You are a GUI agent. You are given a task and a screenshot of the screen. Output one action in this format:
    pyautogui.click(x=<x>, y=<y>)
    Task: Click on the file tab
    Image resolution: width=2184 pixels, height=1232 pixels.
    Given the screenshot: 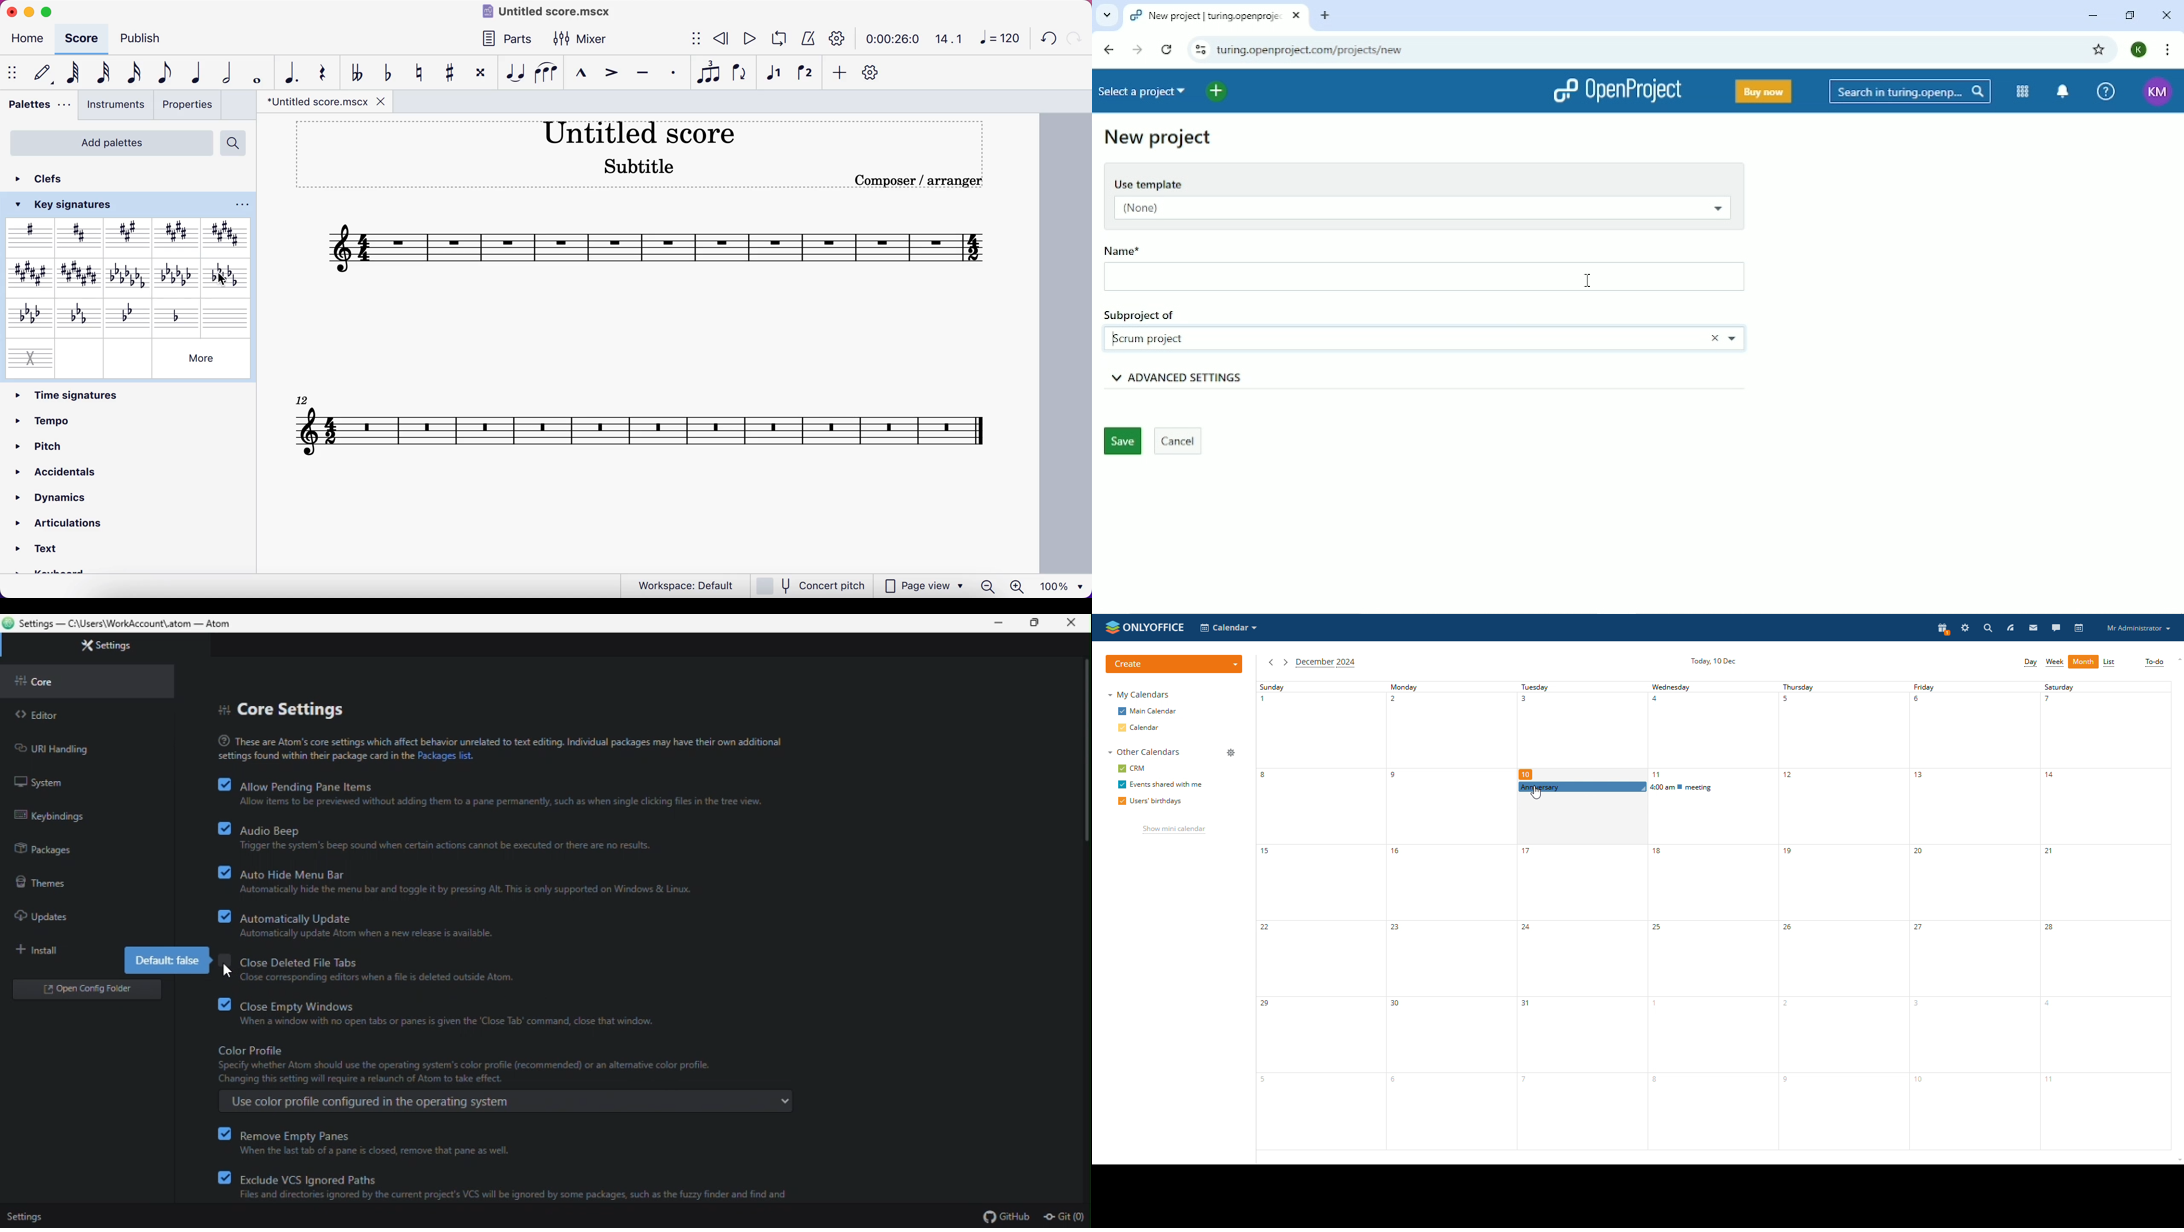 What is the action you would take?
    pyautogui.click(x=325, y=105)
    